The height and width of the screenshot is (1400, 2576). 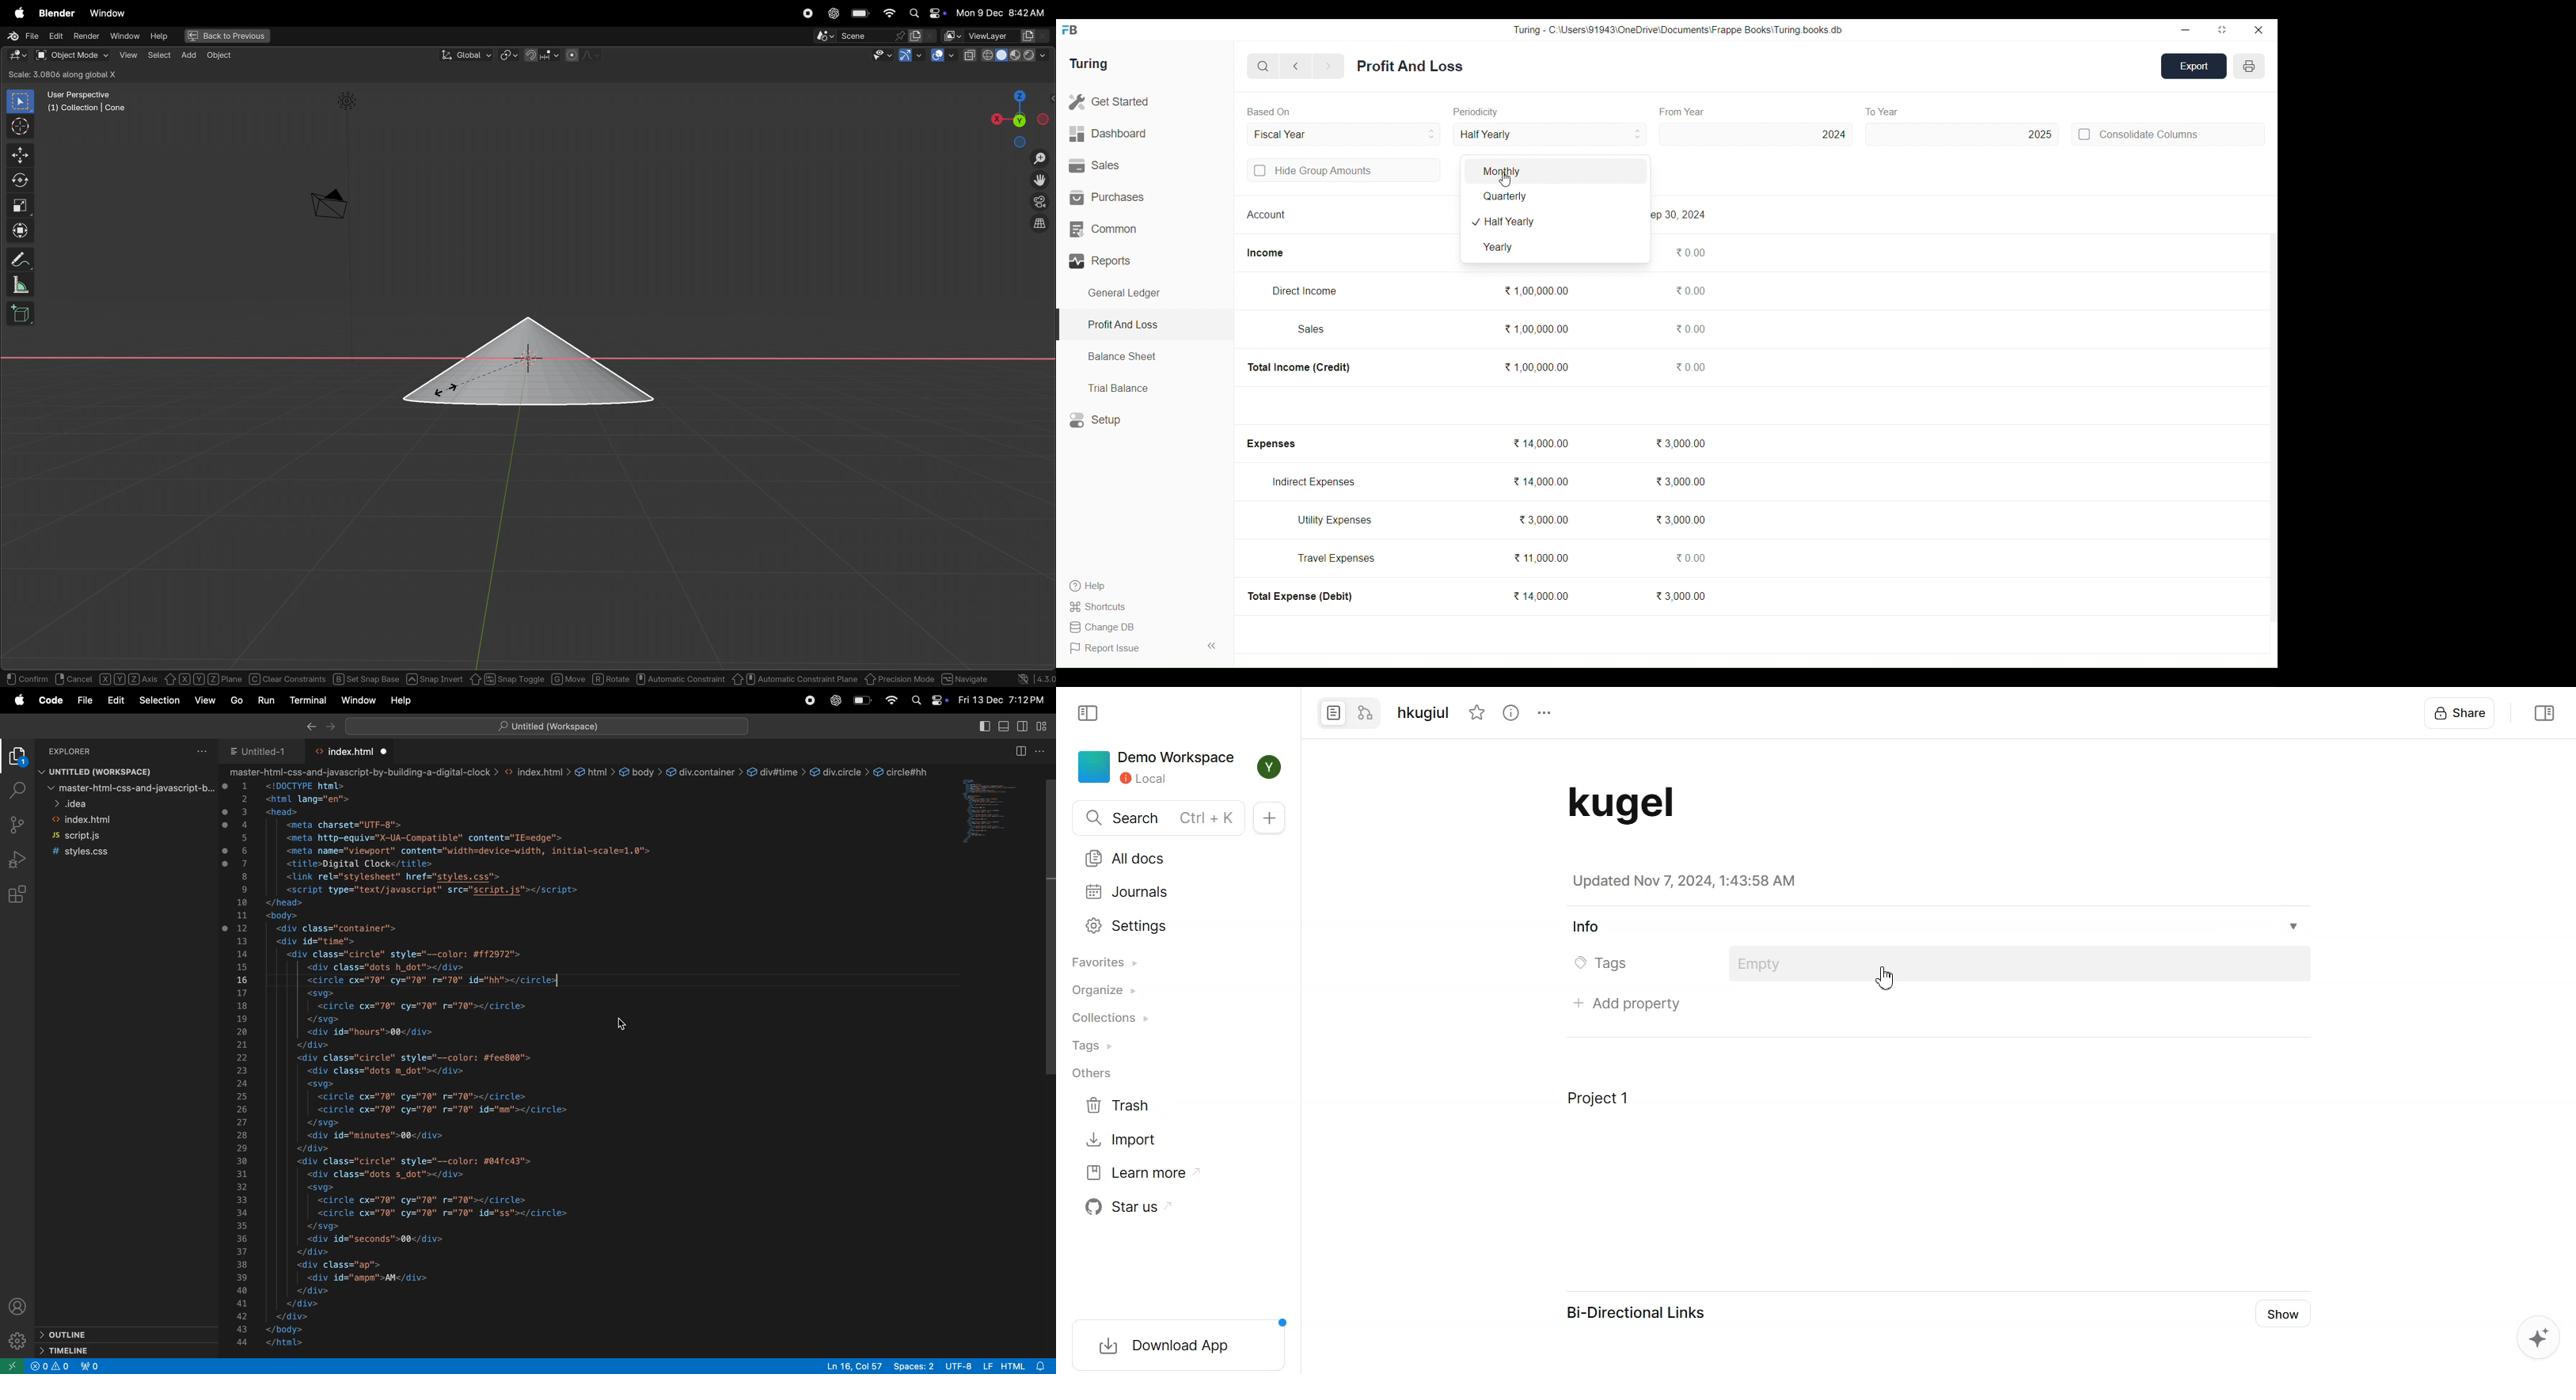 I want to click on Account, so click(x=1267, y=214).